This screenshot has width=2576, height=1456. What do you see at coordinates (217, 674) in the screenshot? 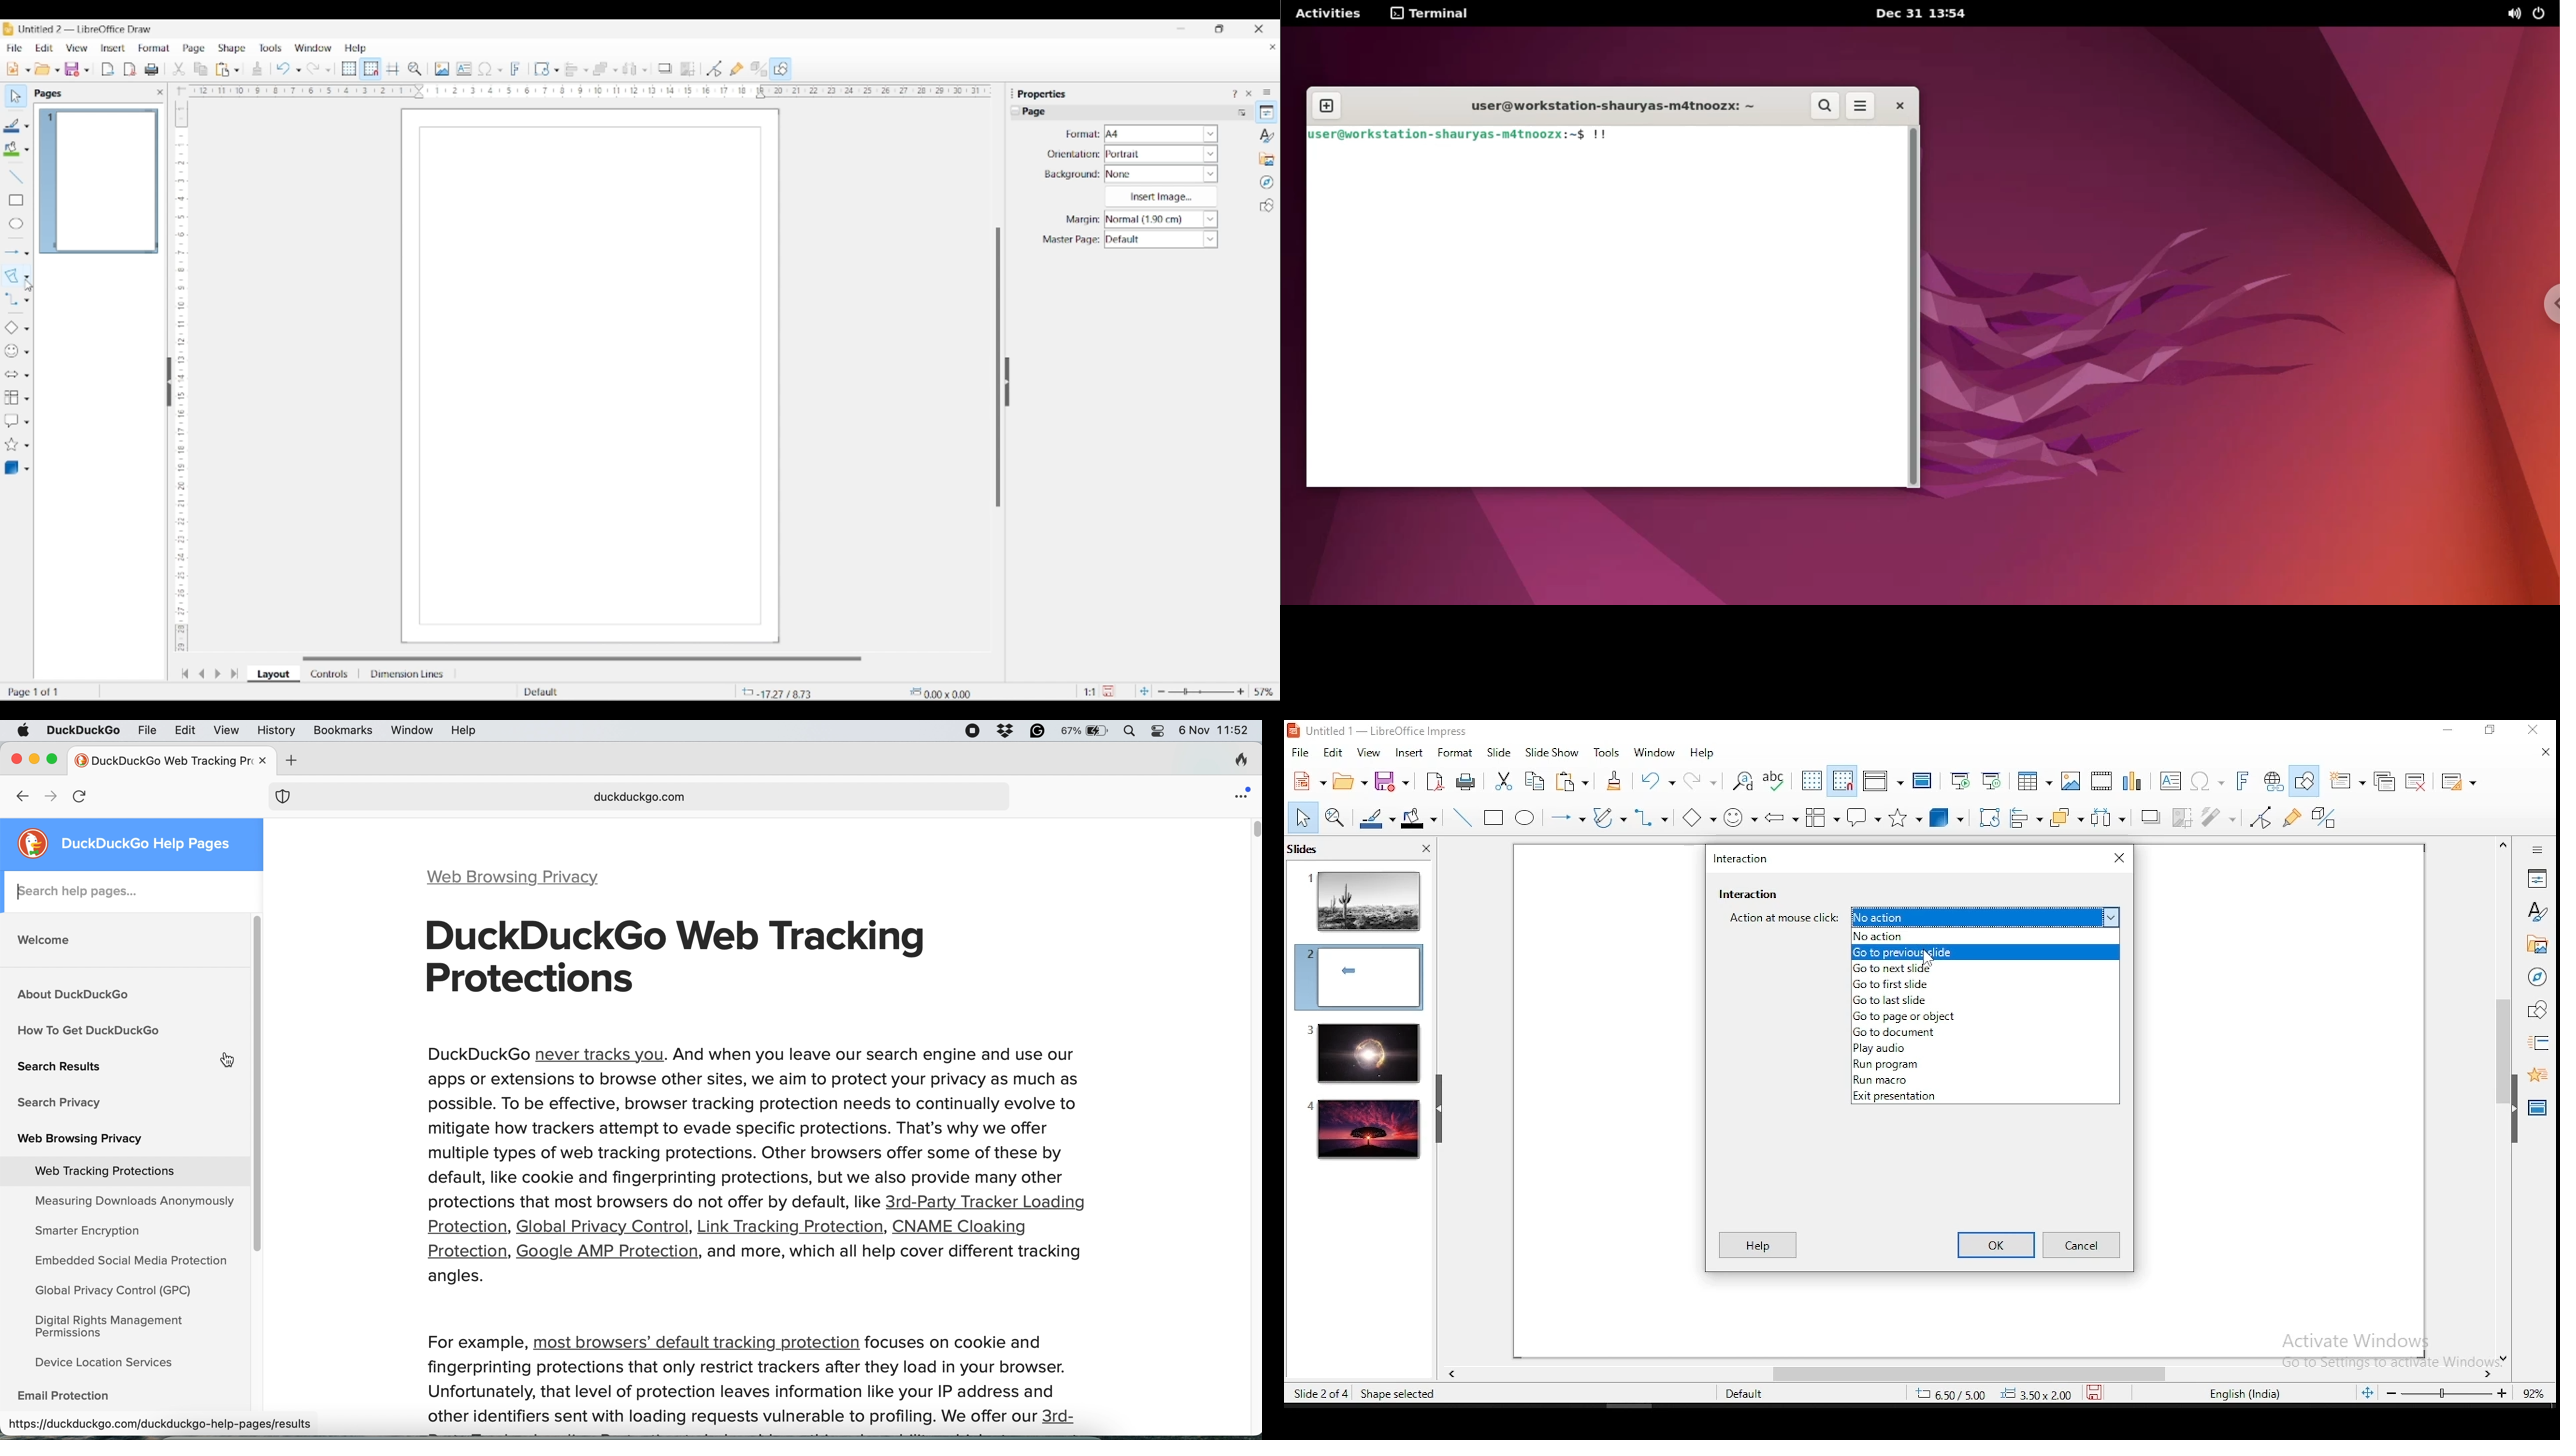
I see `Move to next slide` at bounding box center [217, 674].